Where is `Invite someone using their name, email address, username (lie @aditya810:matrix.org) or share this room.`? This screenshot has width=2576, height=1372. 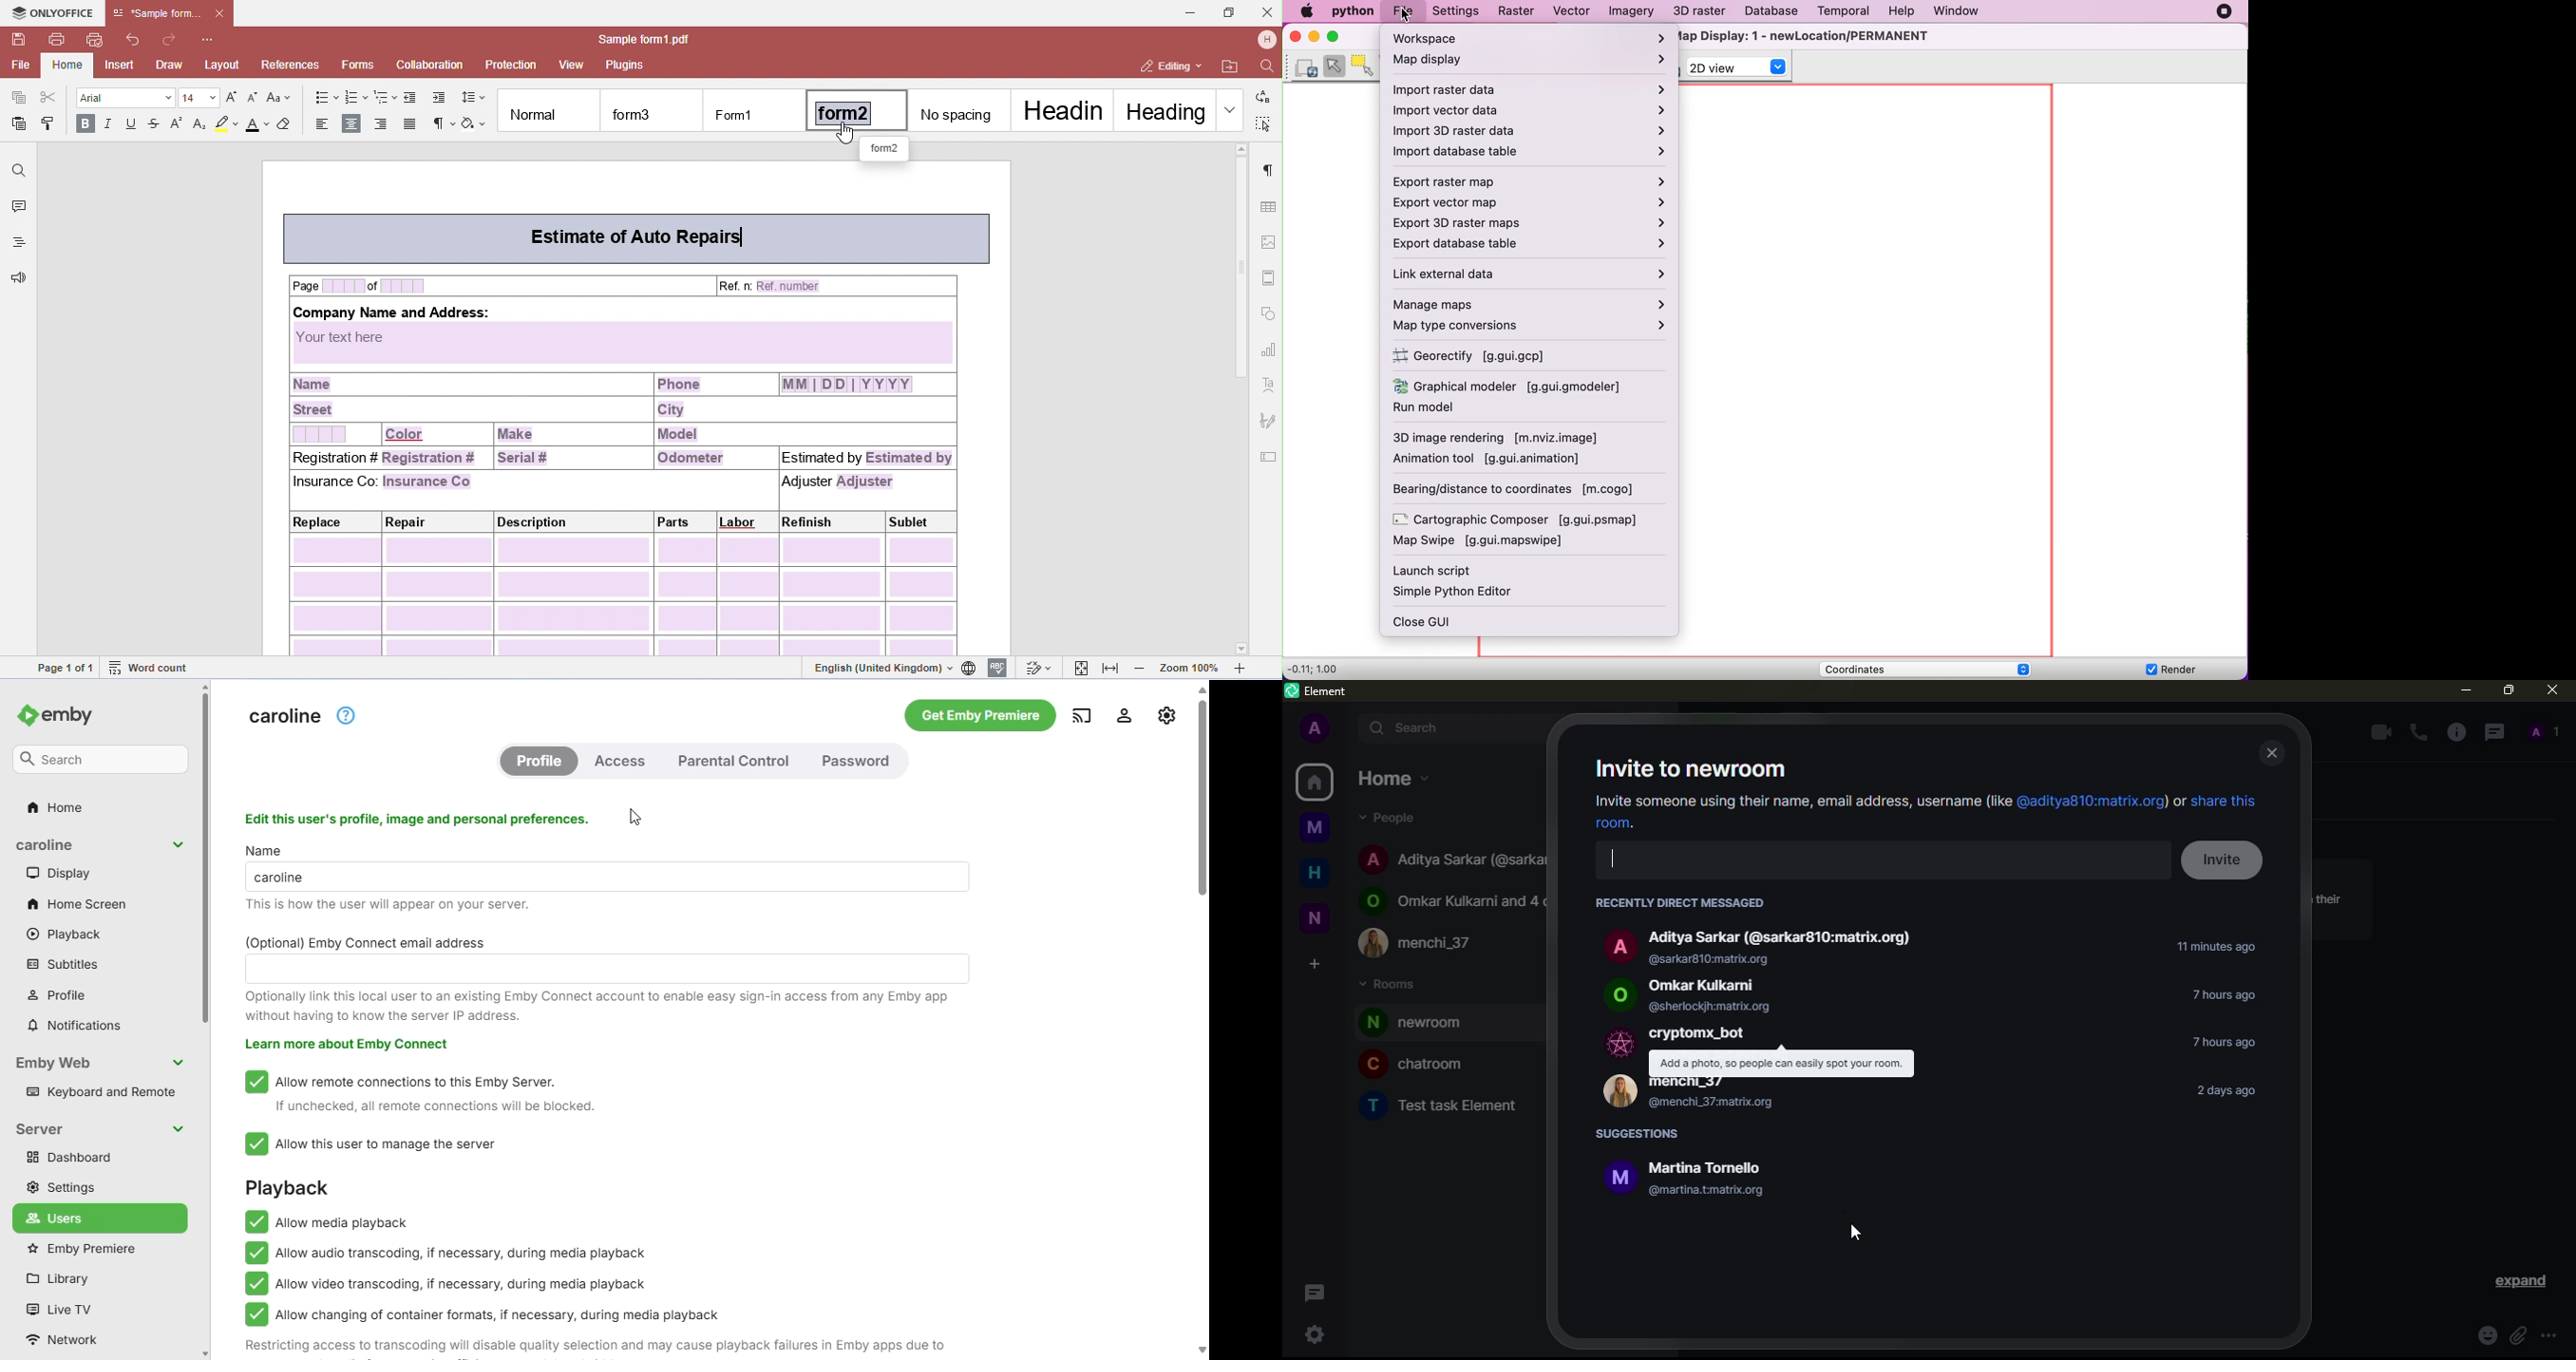
Invite someone using their name, email address, username (lie @aditya810:matrix.org) or share this room. is located at coordinates (1923, 811).